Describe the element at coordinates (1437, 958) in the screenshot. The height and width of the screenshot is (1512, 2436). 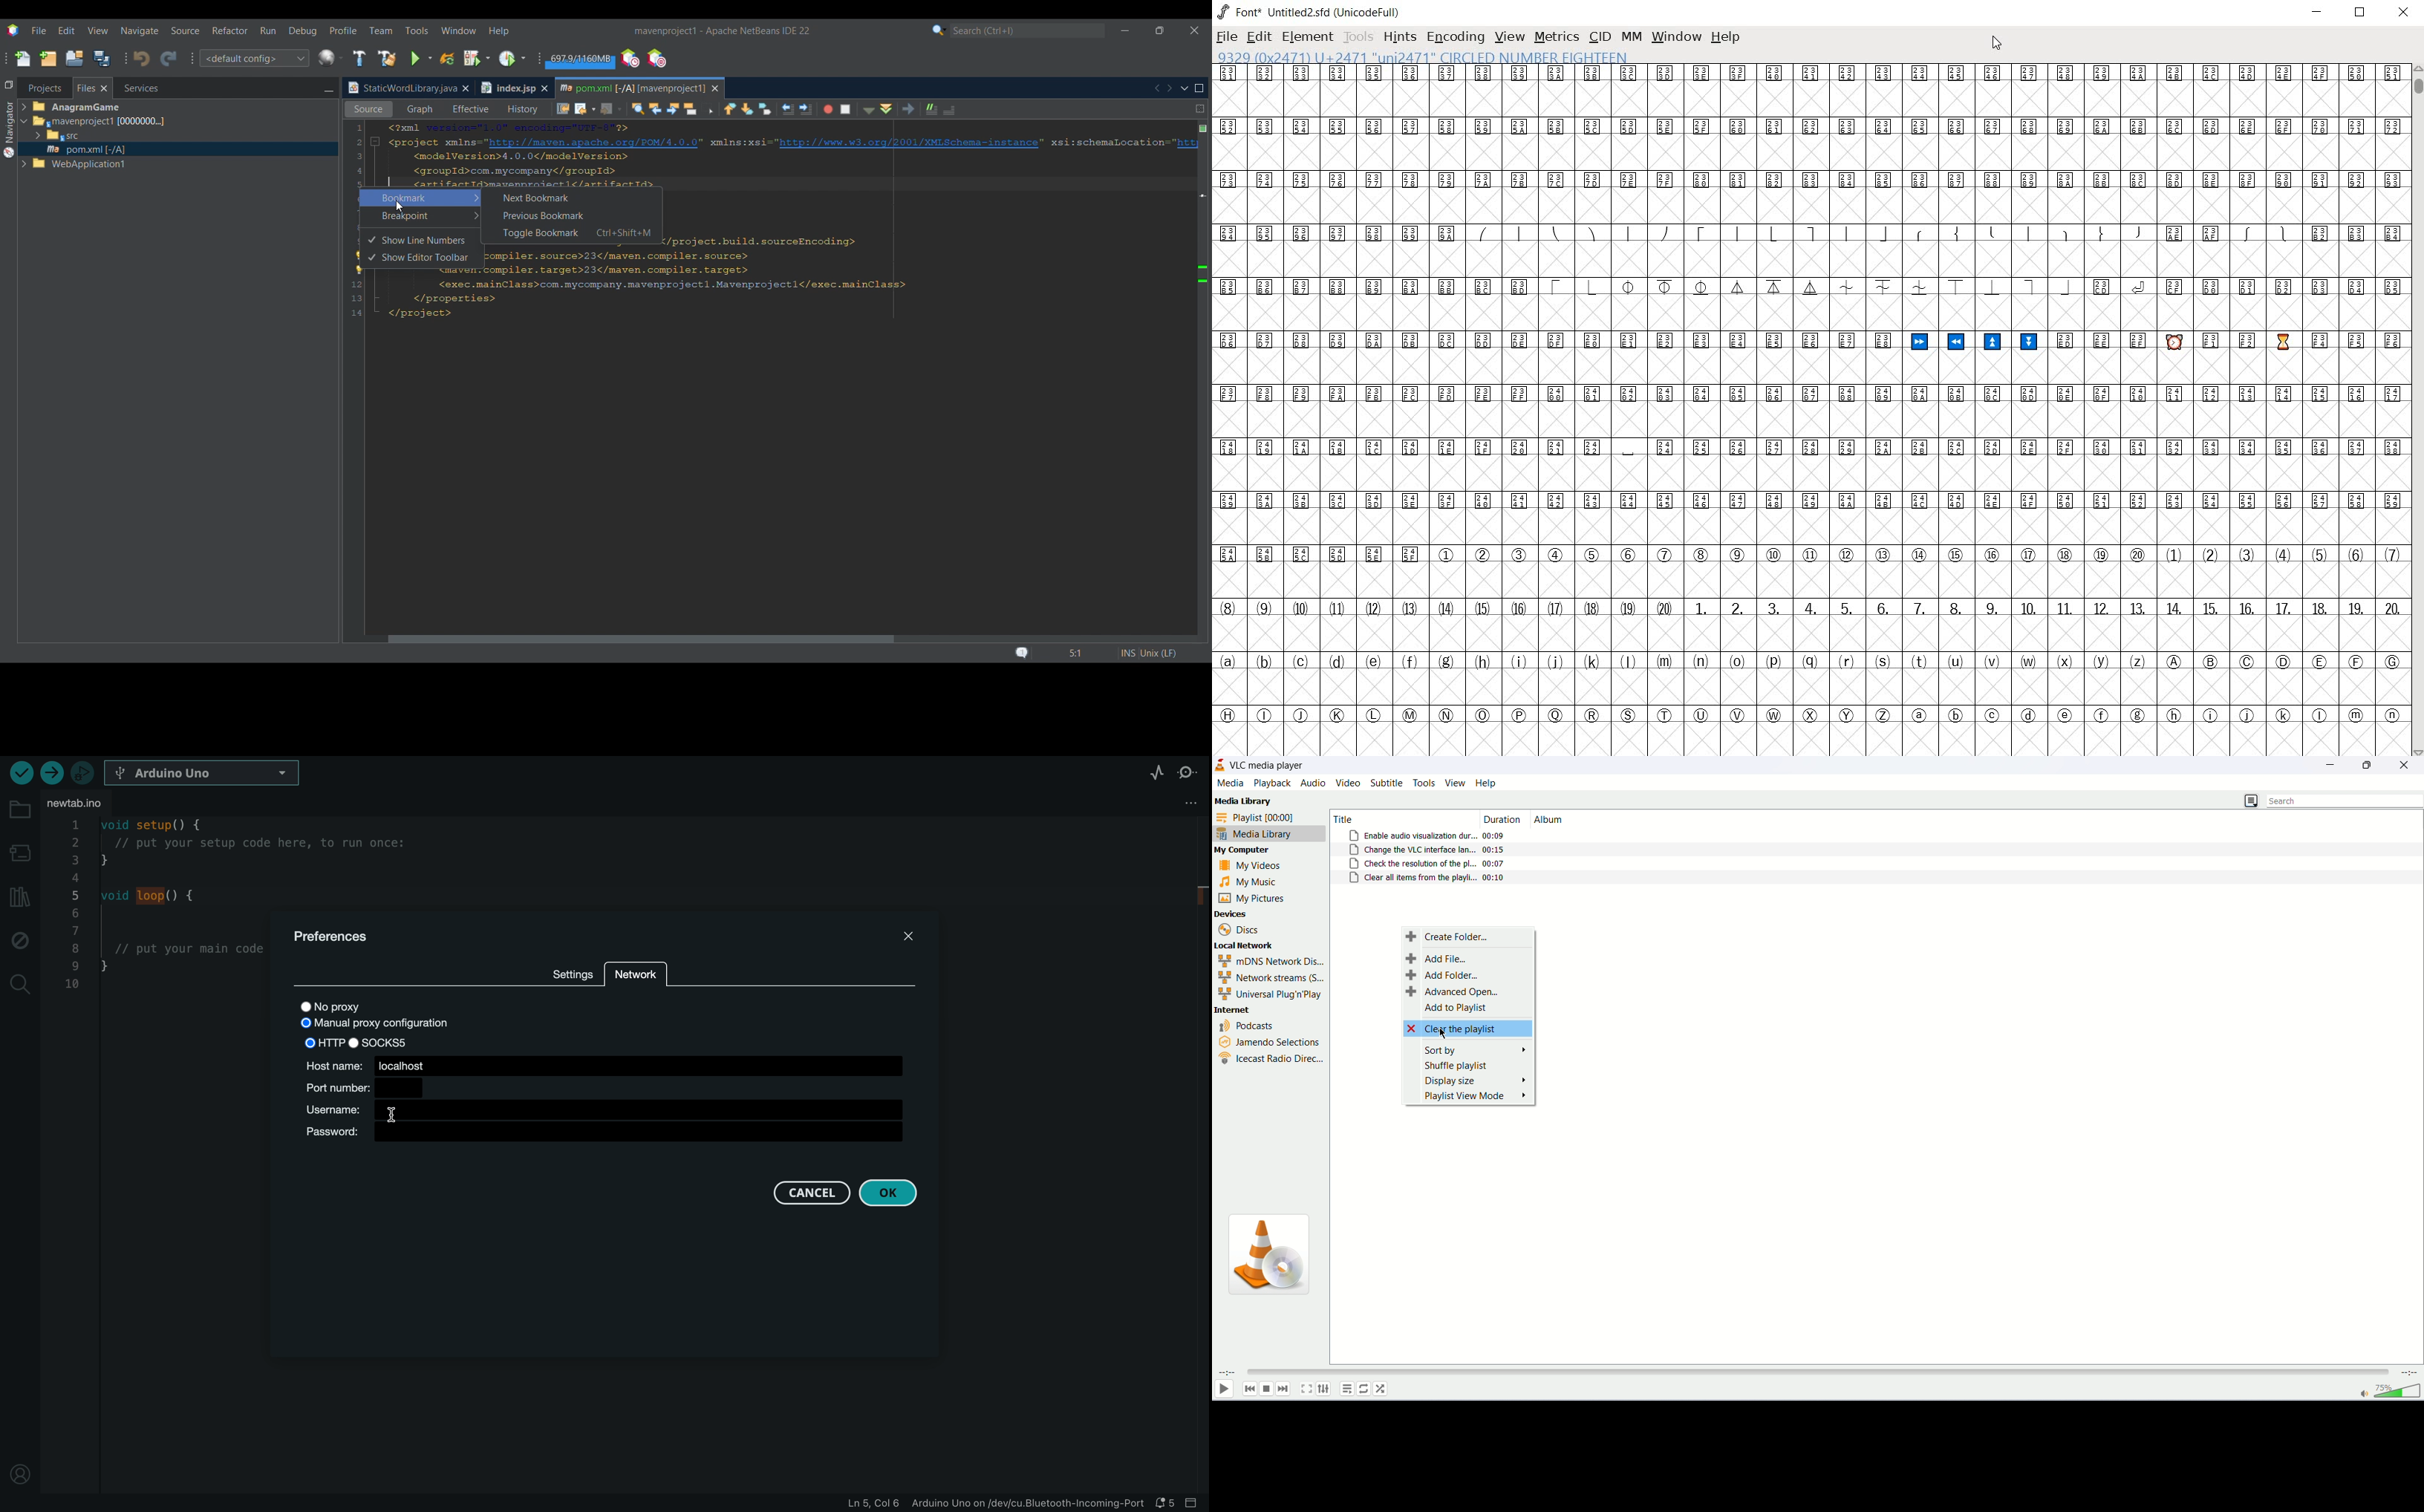
I see `add file` at that location.